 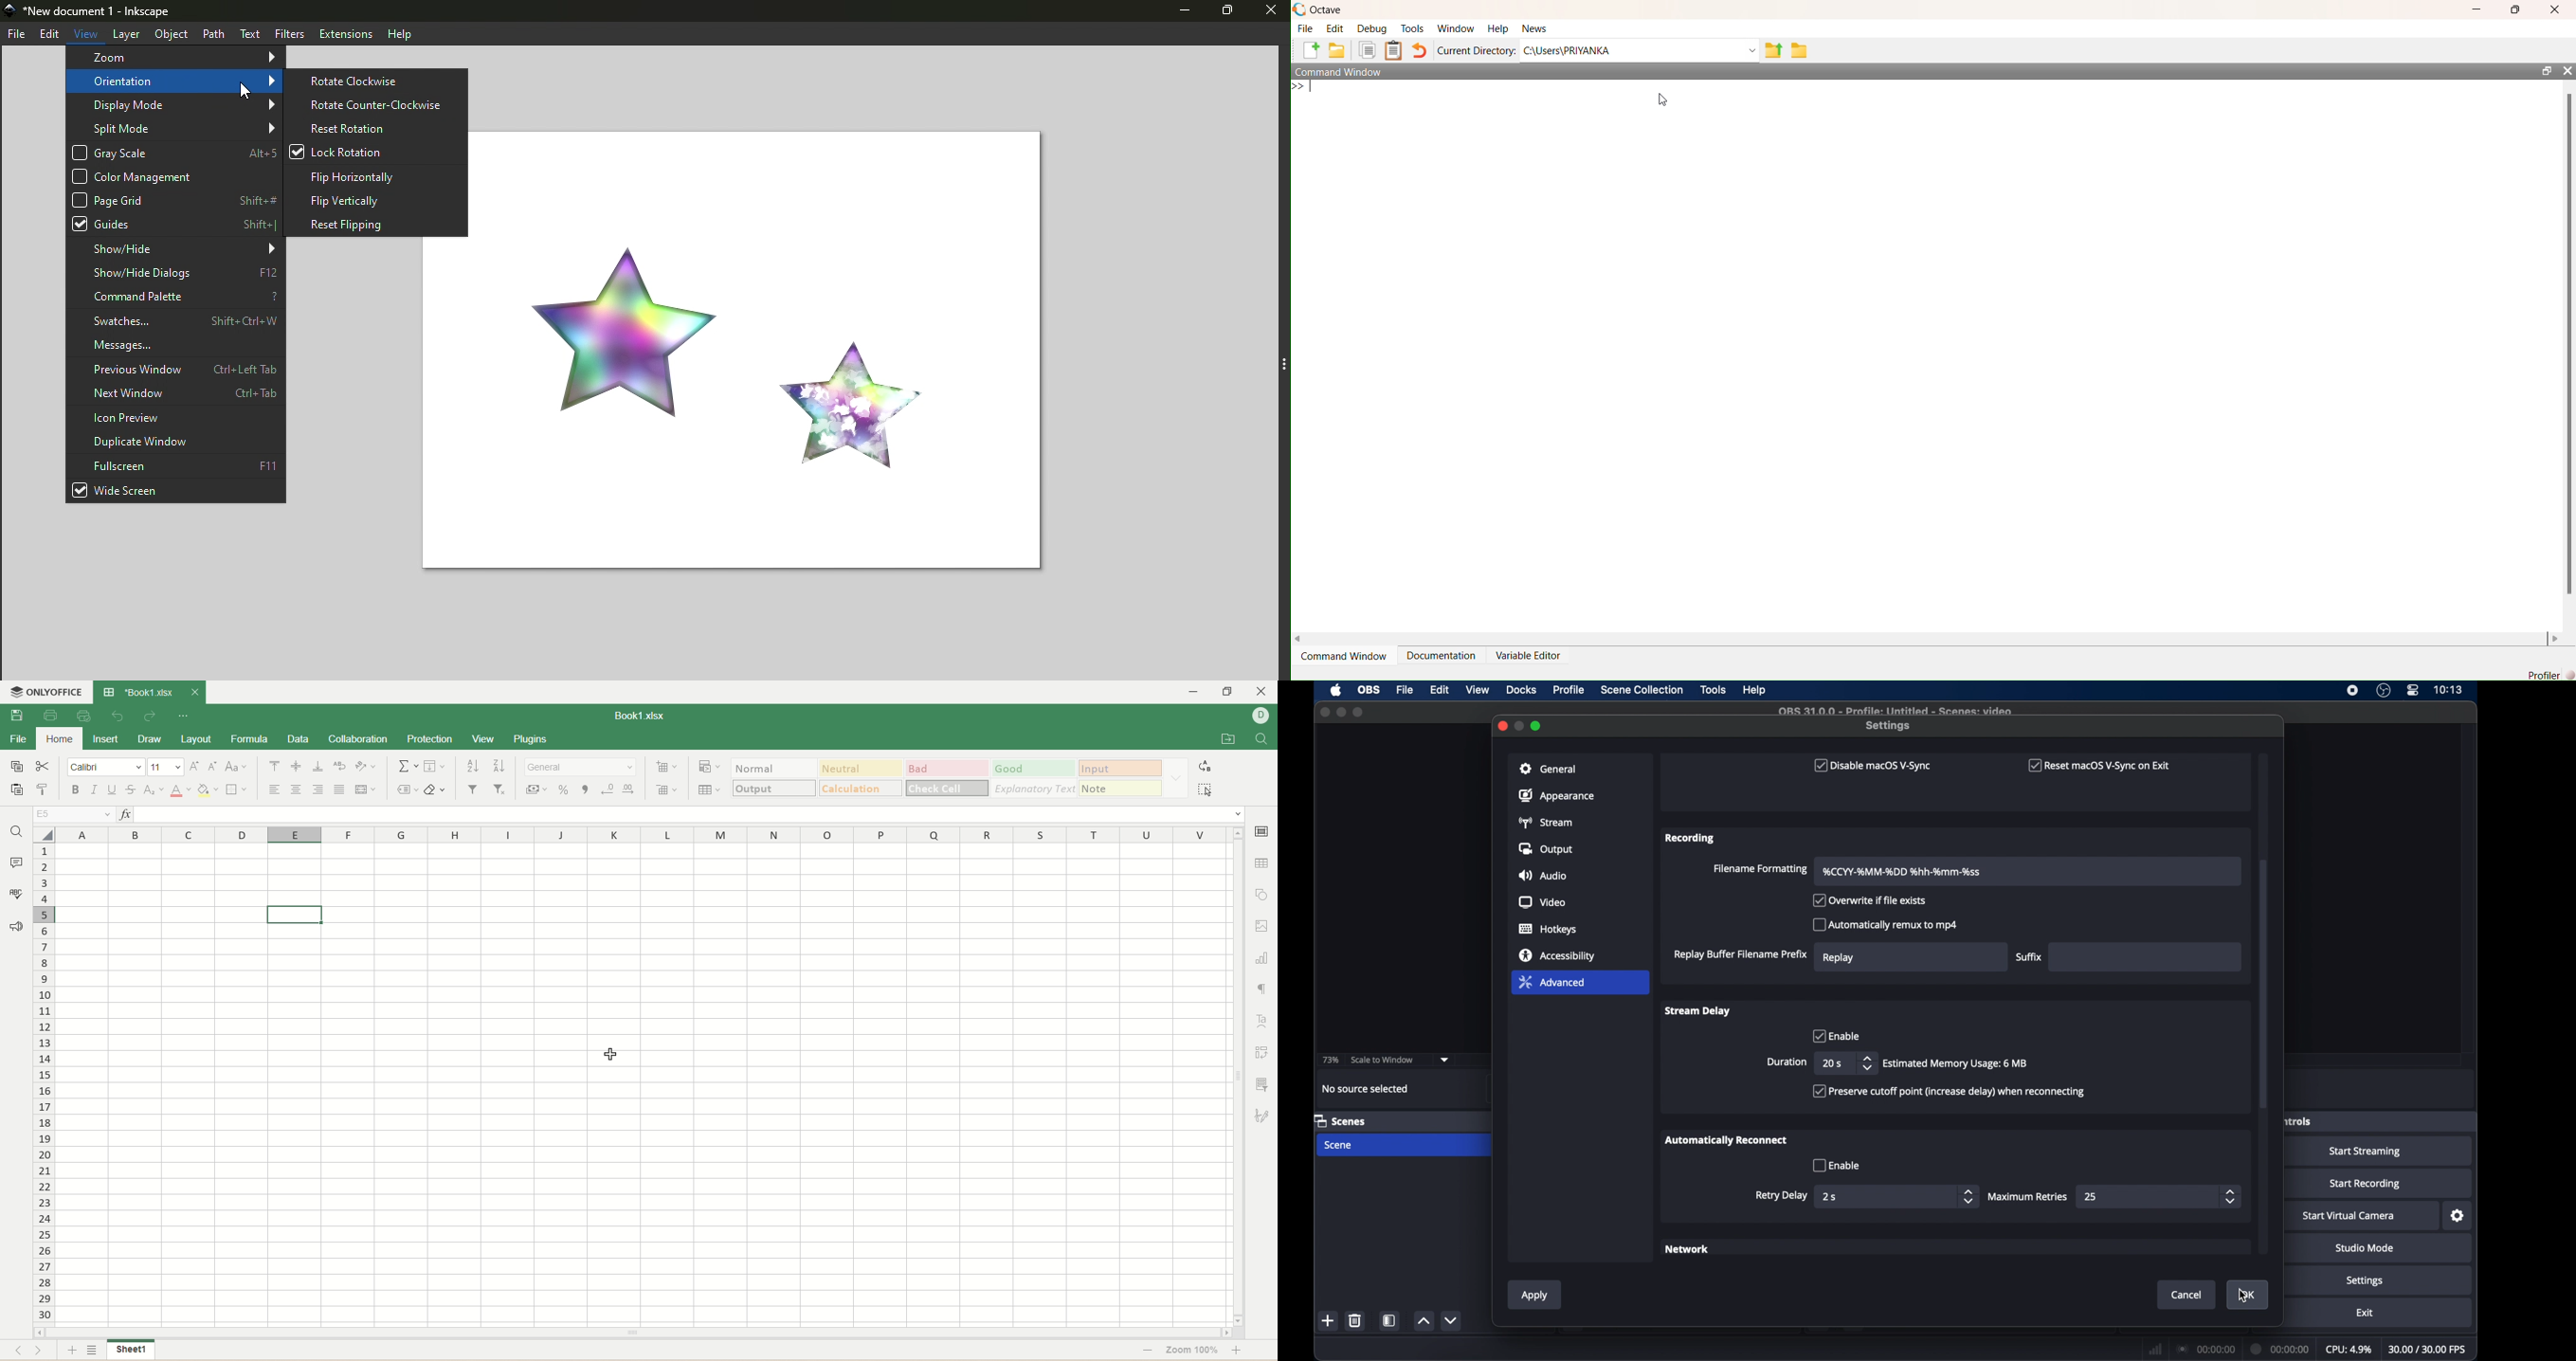 What do you see at coordinates (2366, 1282) in the screenshot?
I see `settings` at bounding box center [2366, 1282].